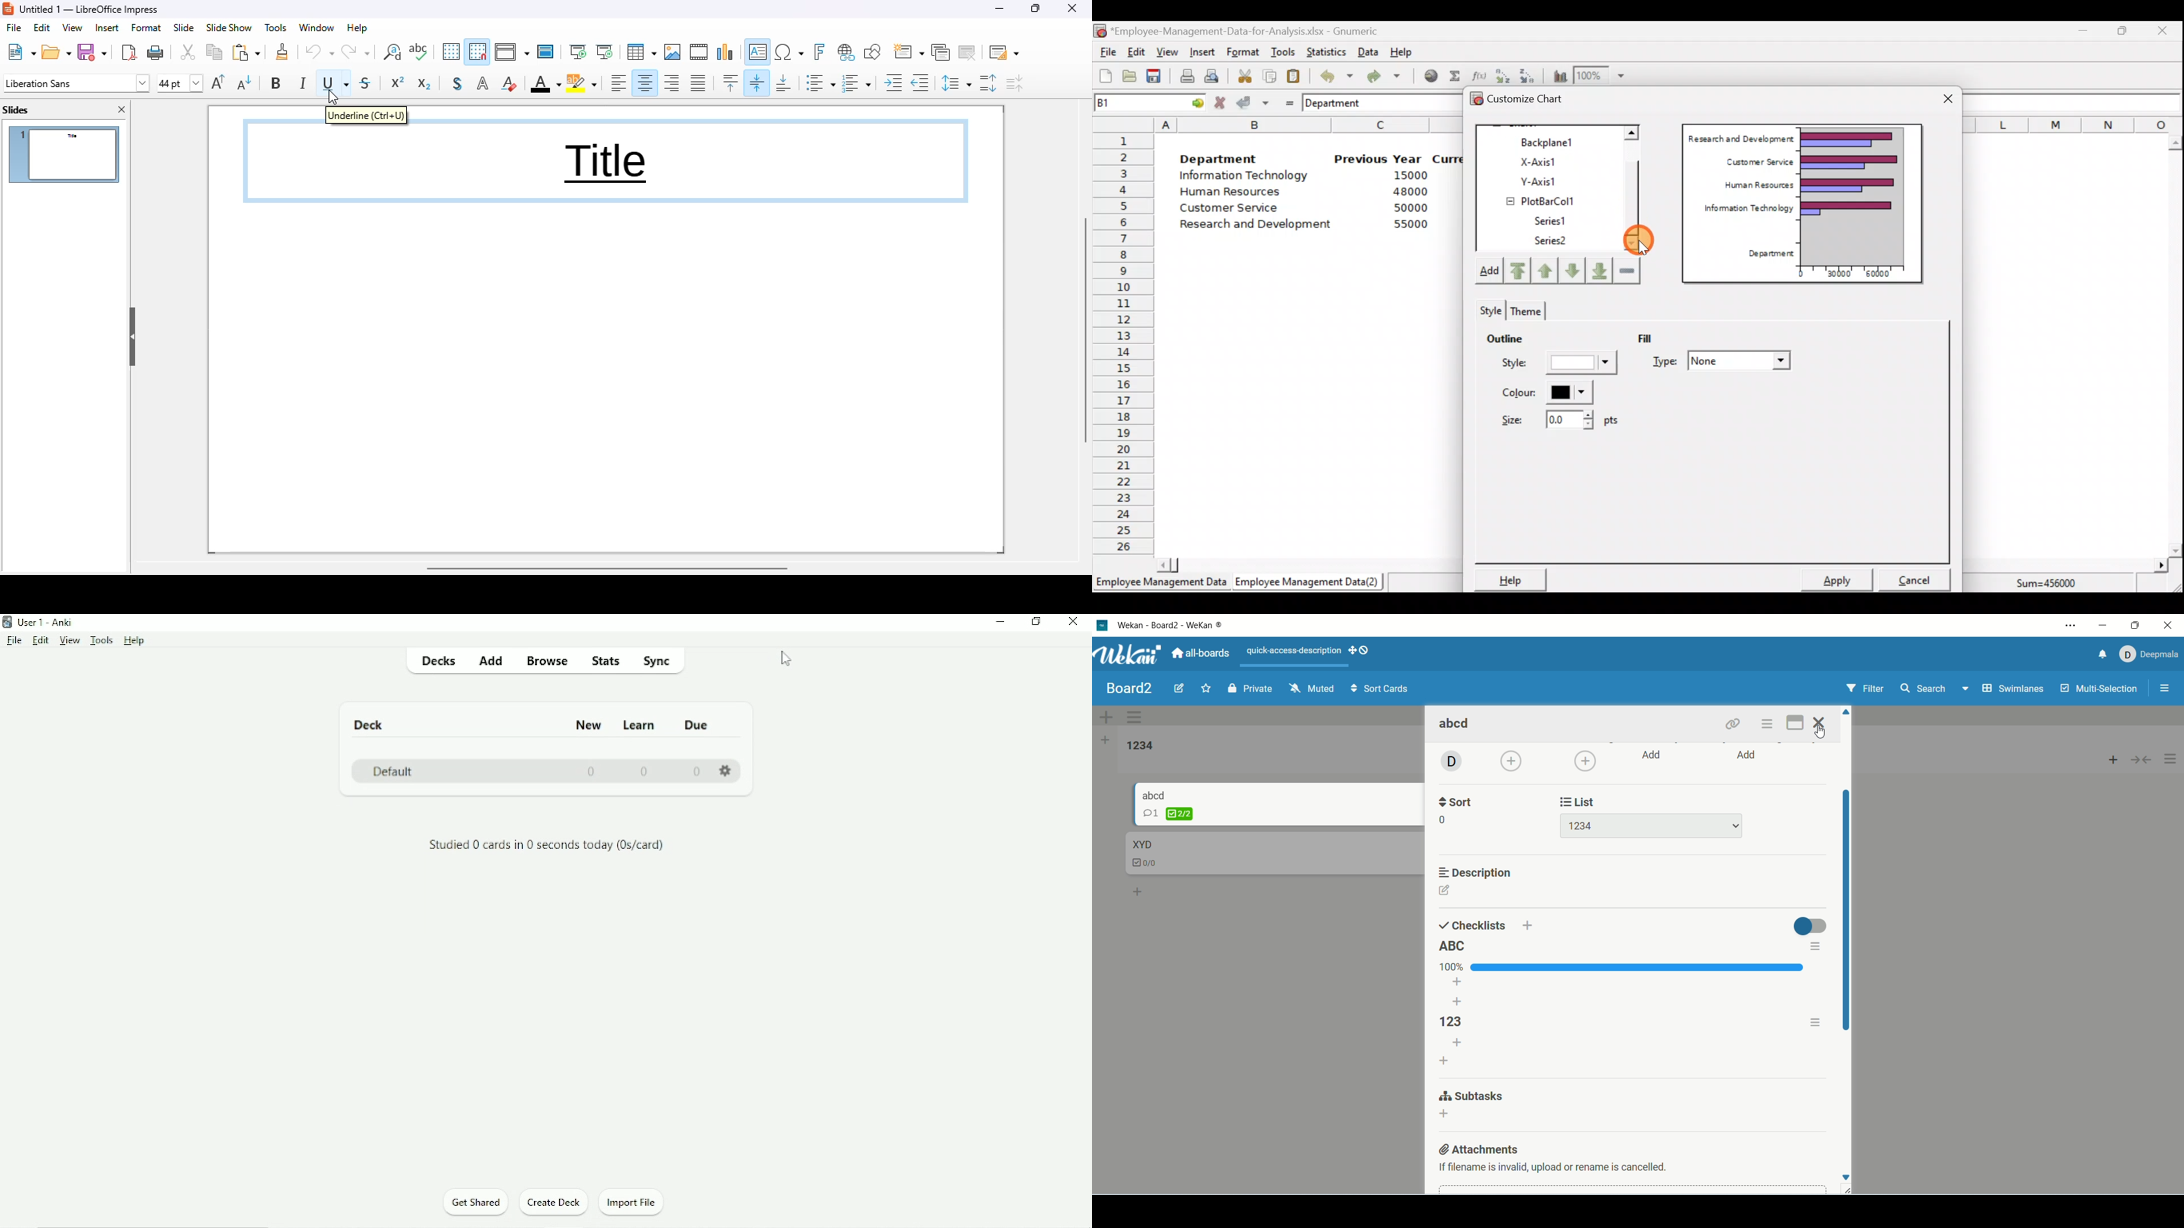 Image resolution: width=2184 pixels, height=1232 pixels. Describe the element at coordinates (1502, 76) in the screenshot. I see `Sort in Ascending order` at that location.